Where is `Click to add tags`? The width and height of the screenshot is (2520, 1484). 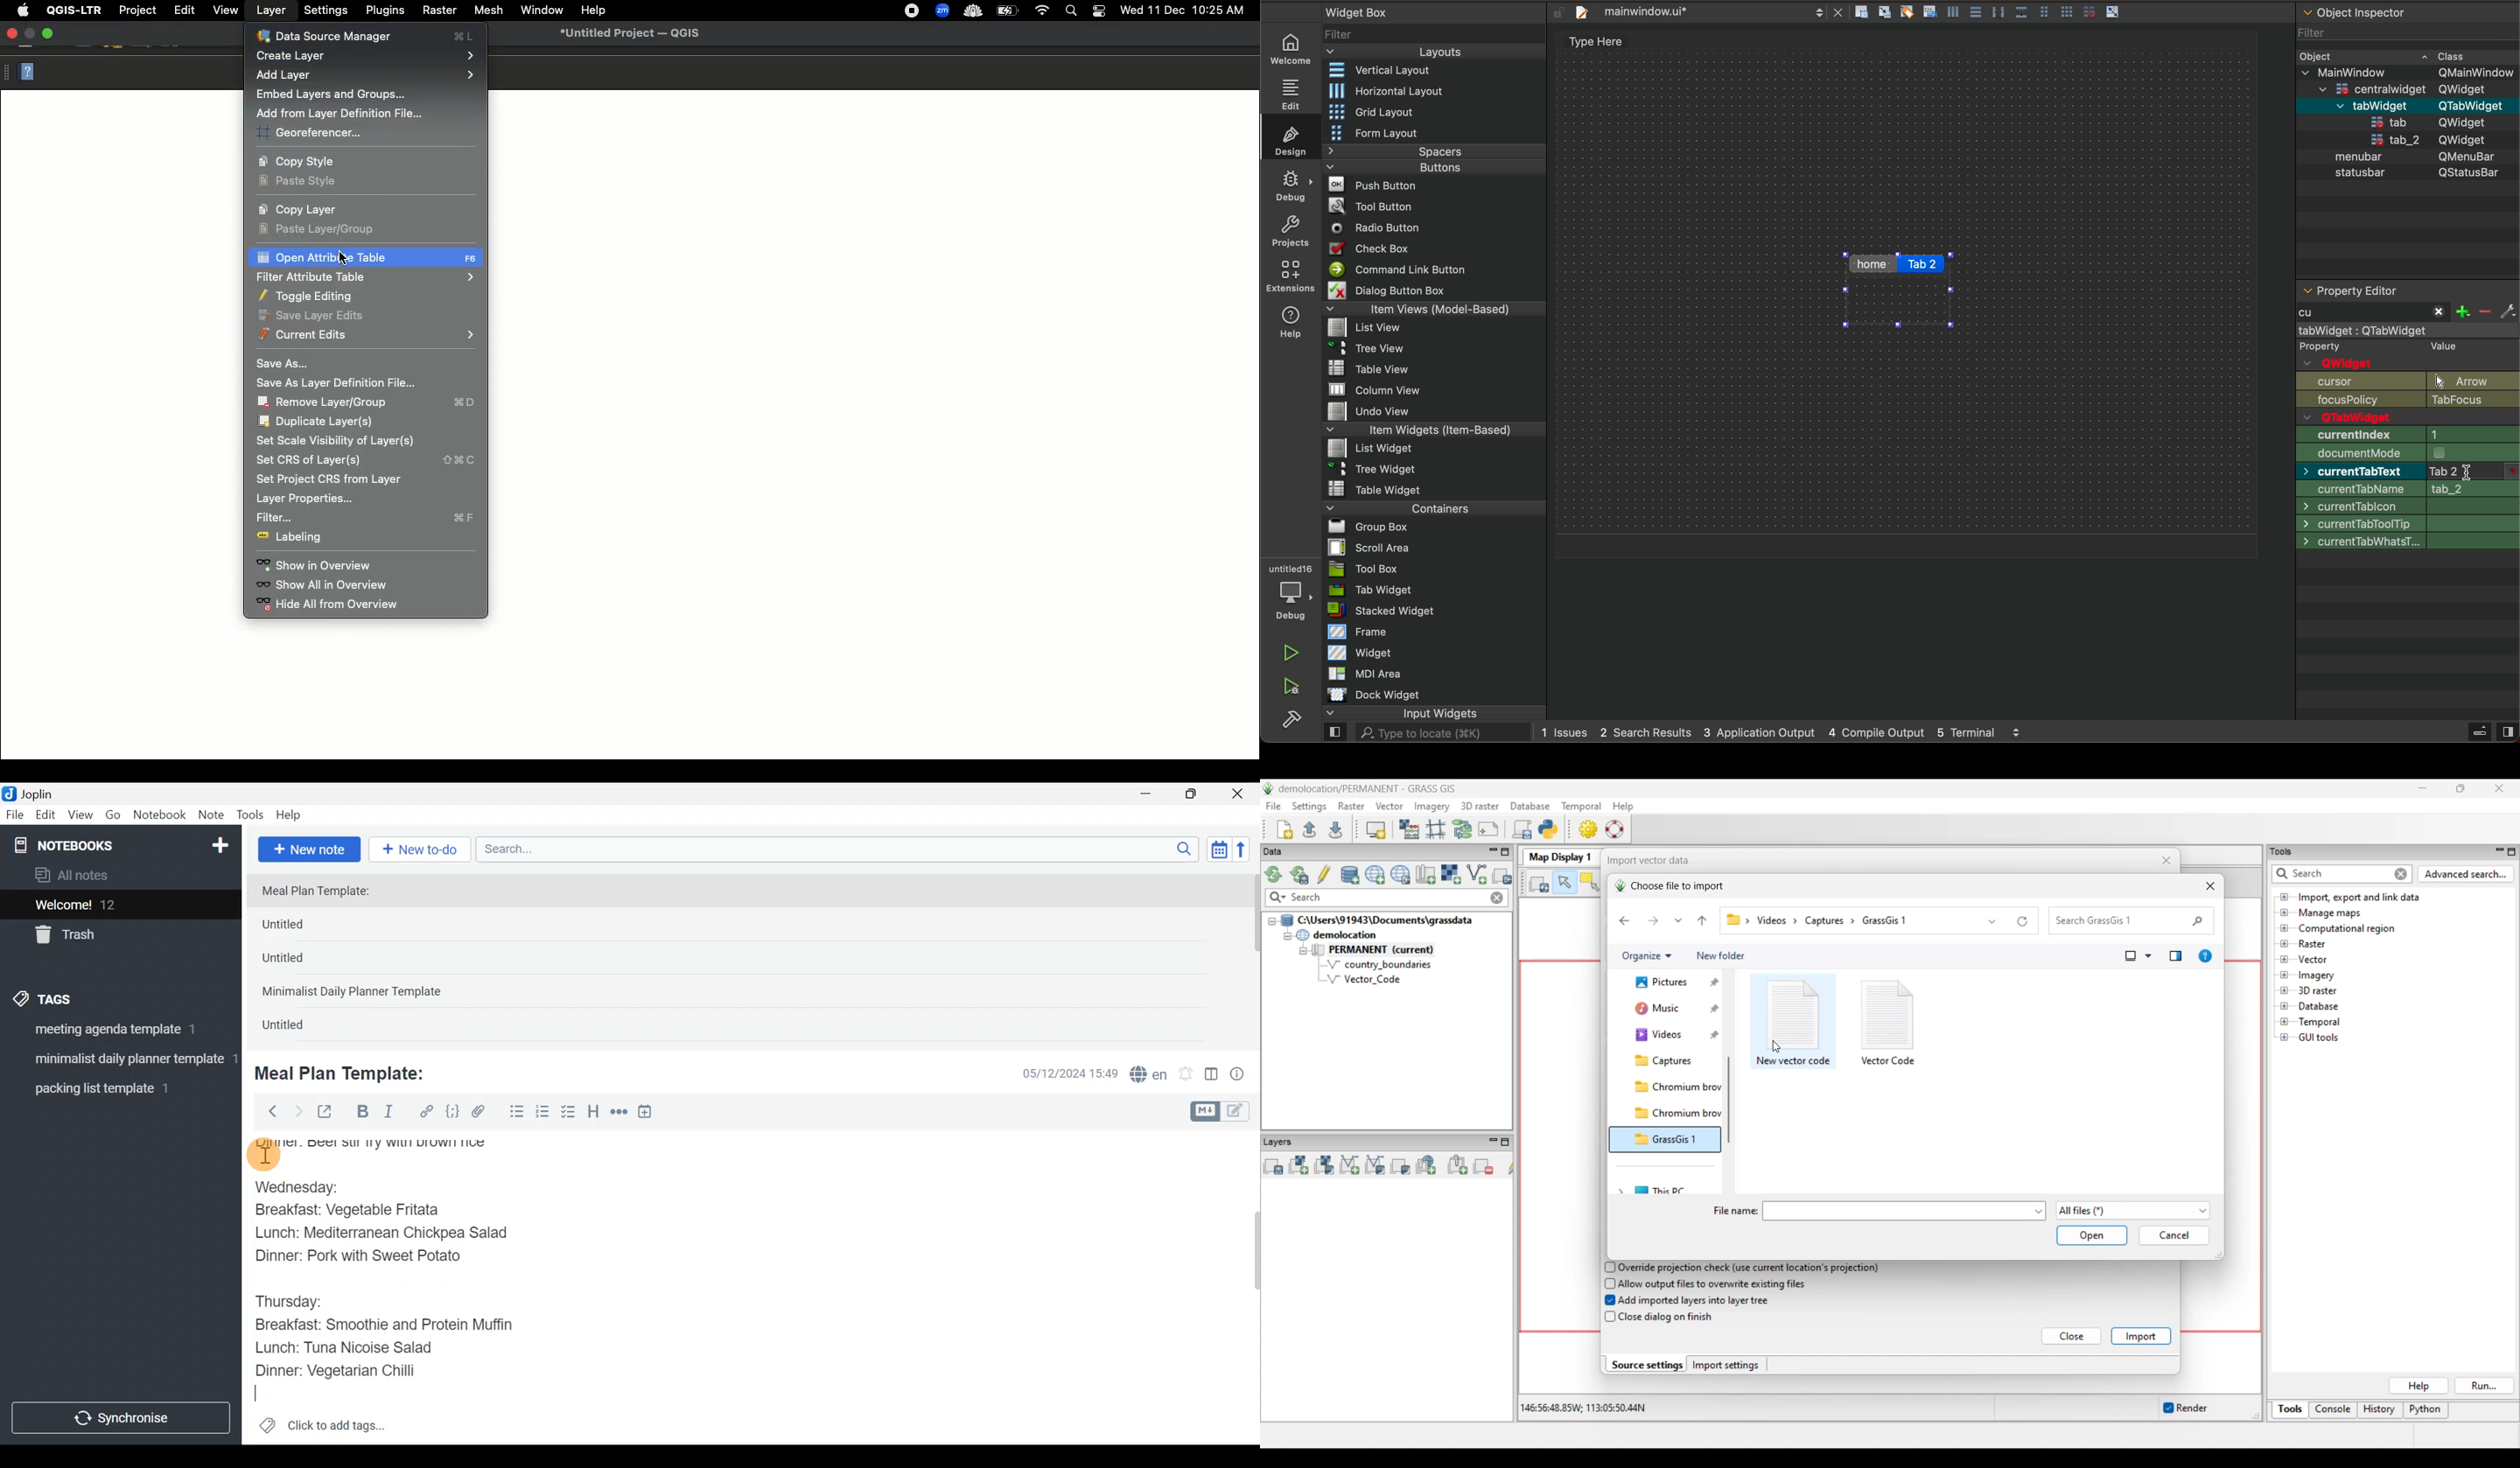 Click to add tags is located at coordinates (322, 1430).